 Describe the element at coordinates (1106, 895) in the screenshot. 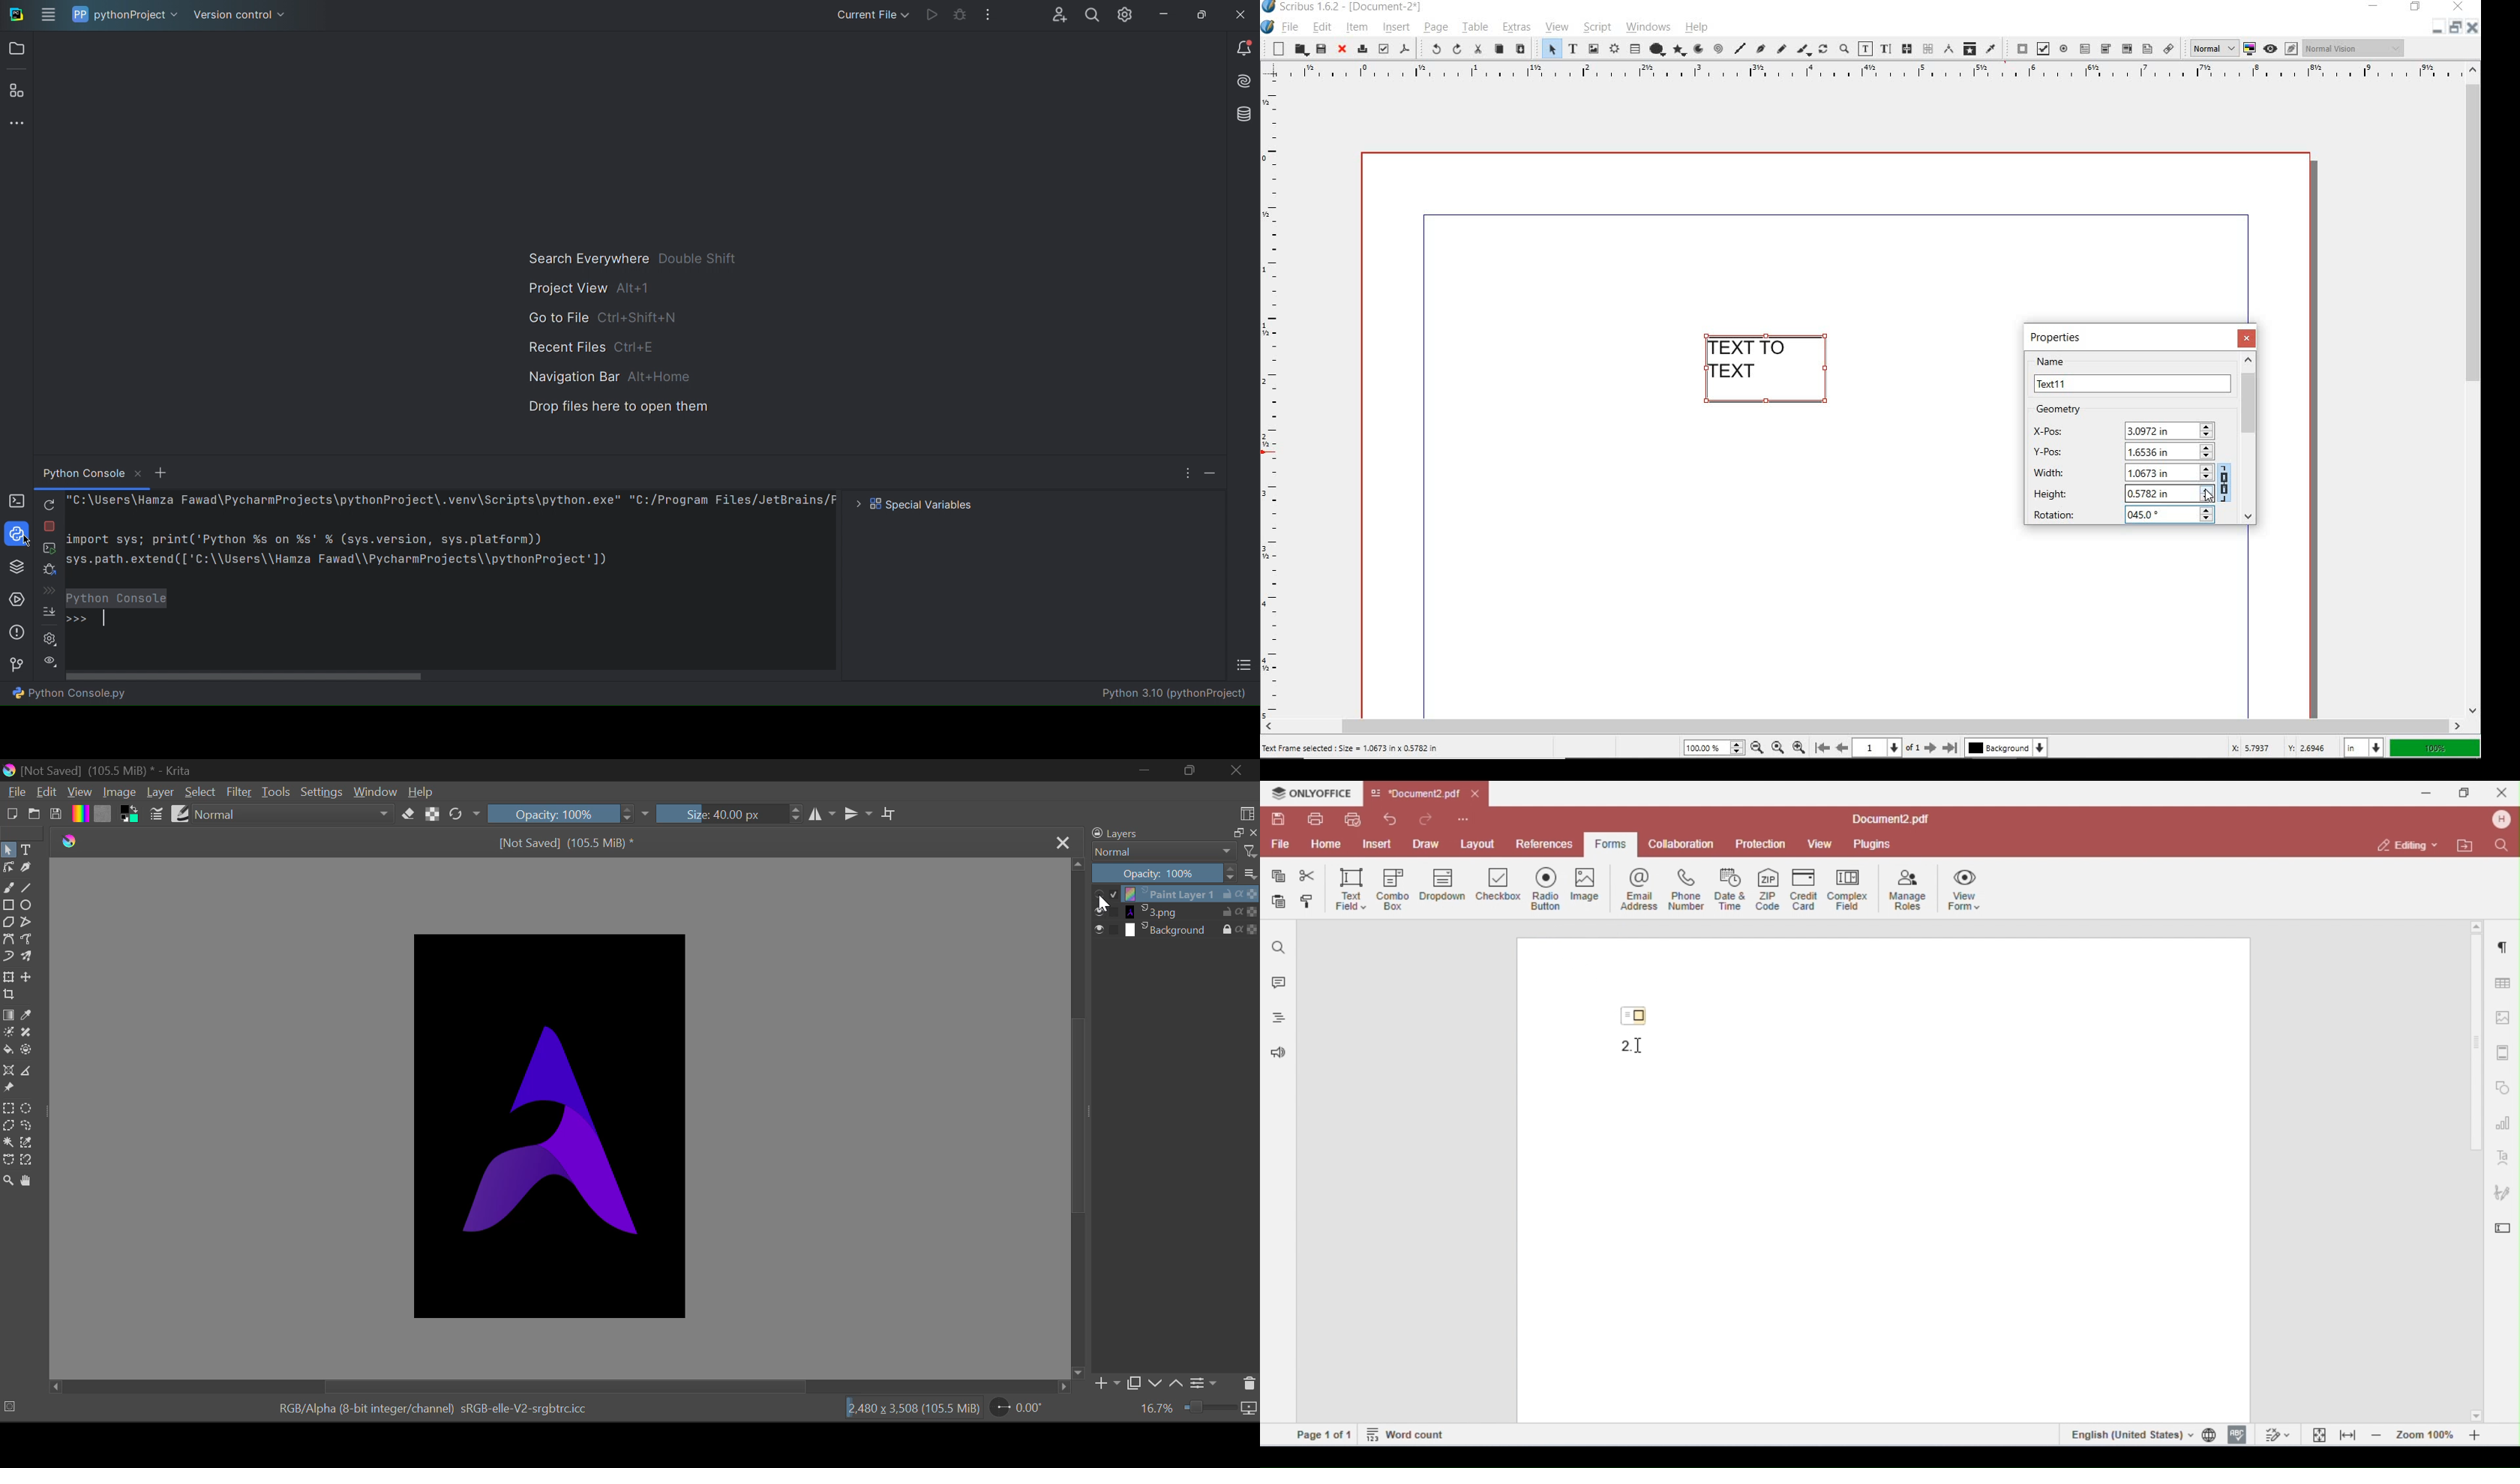

I see `show or hide layer` at that location.